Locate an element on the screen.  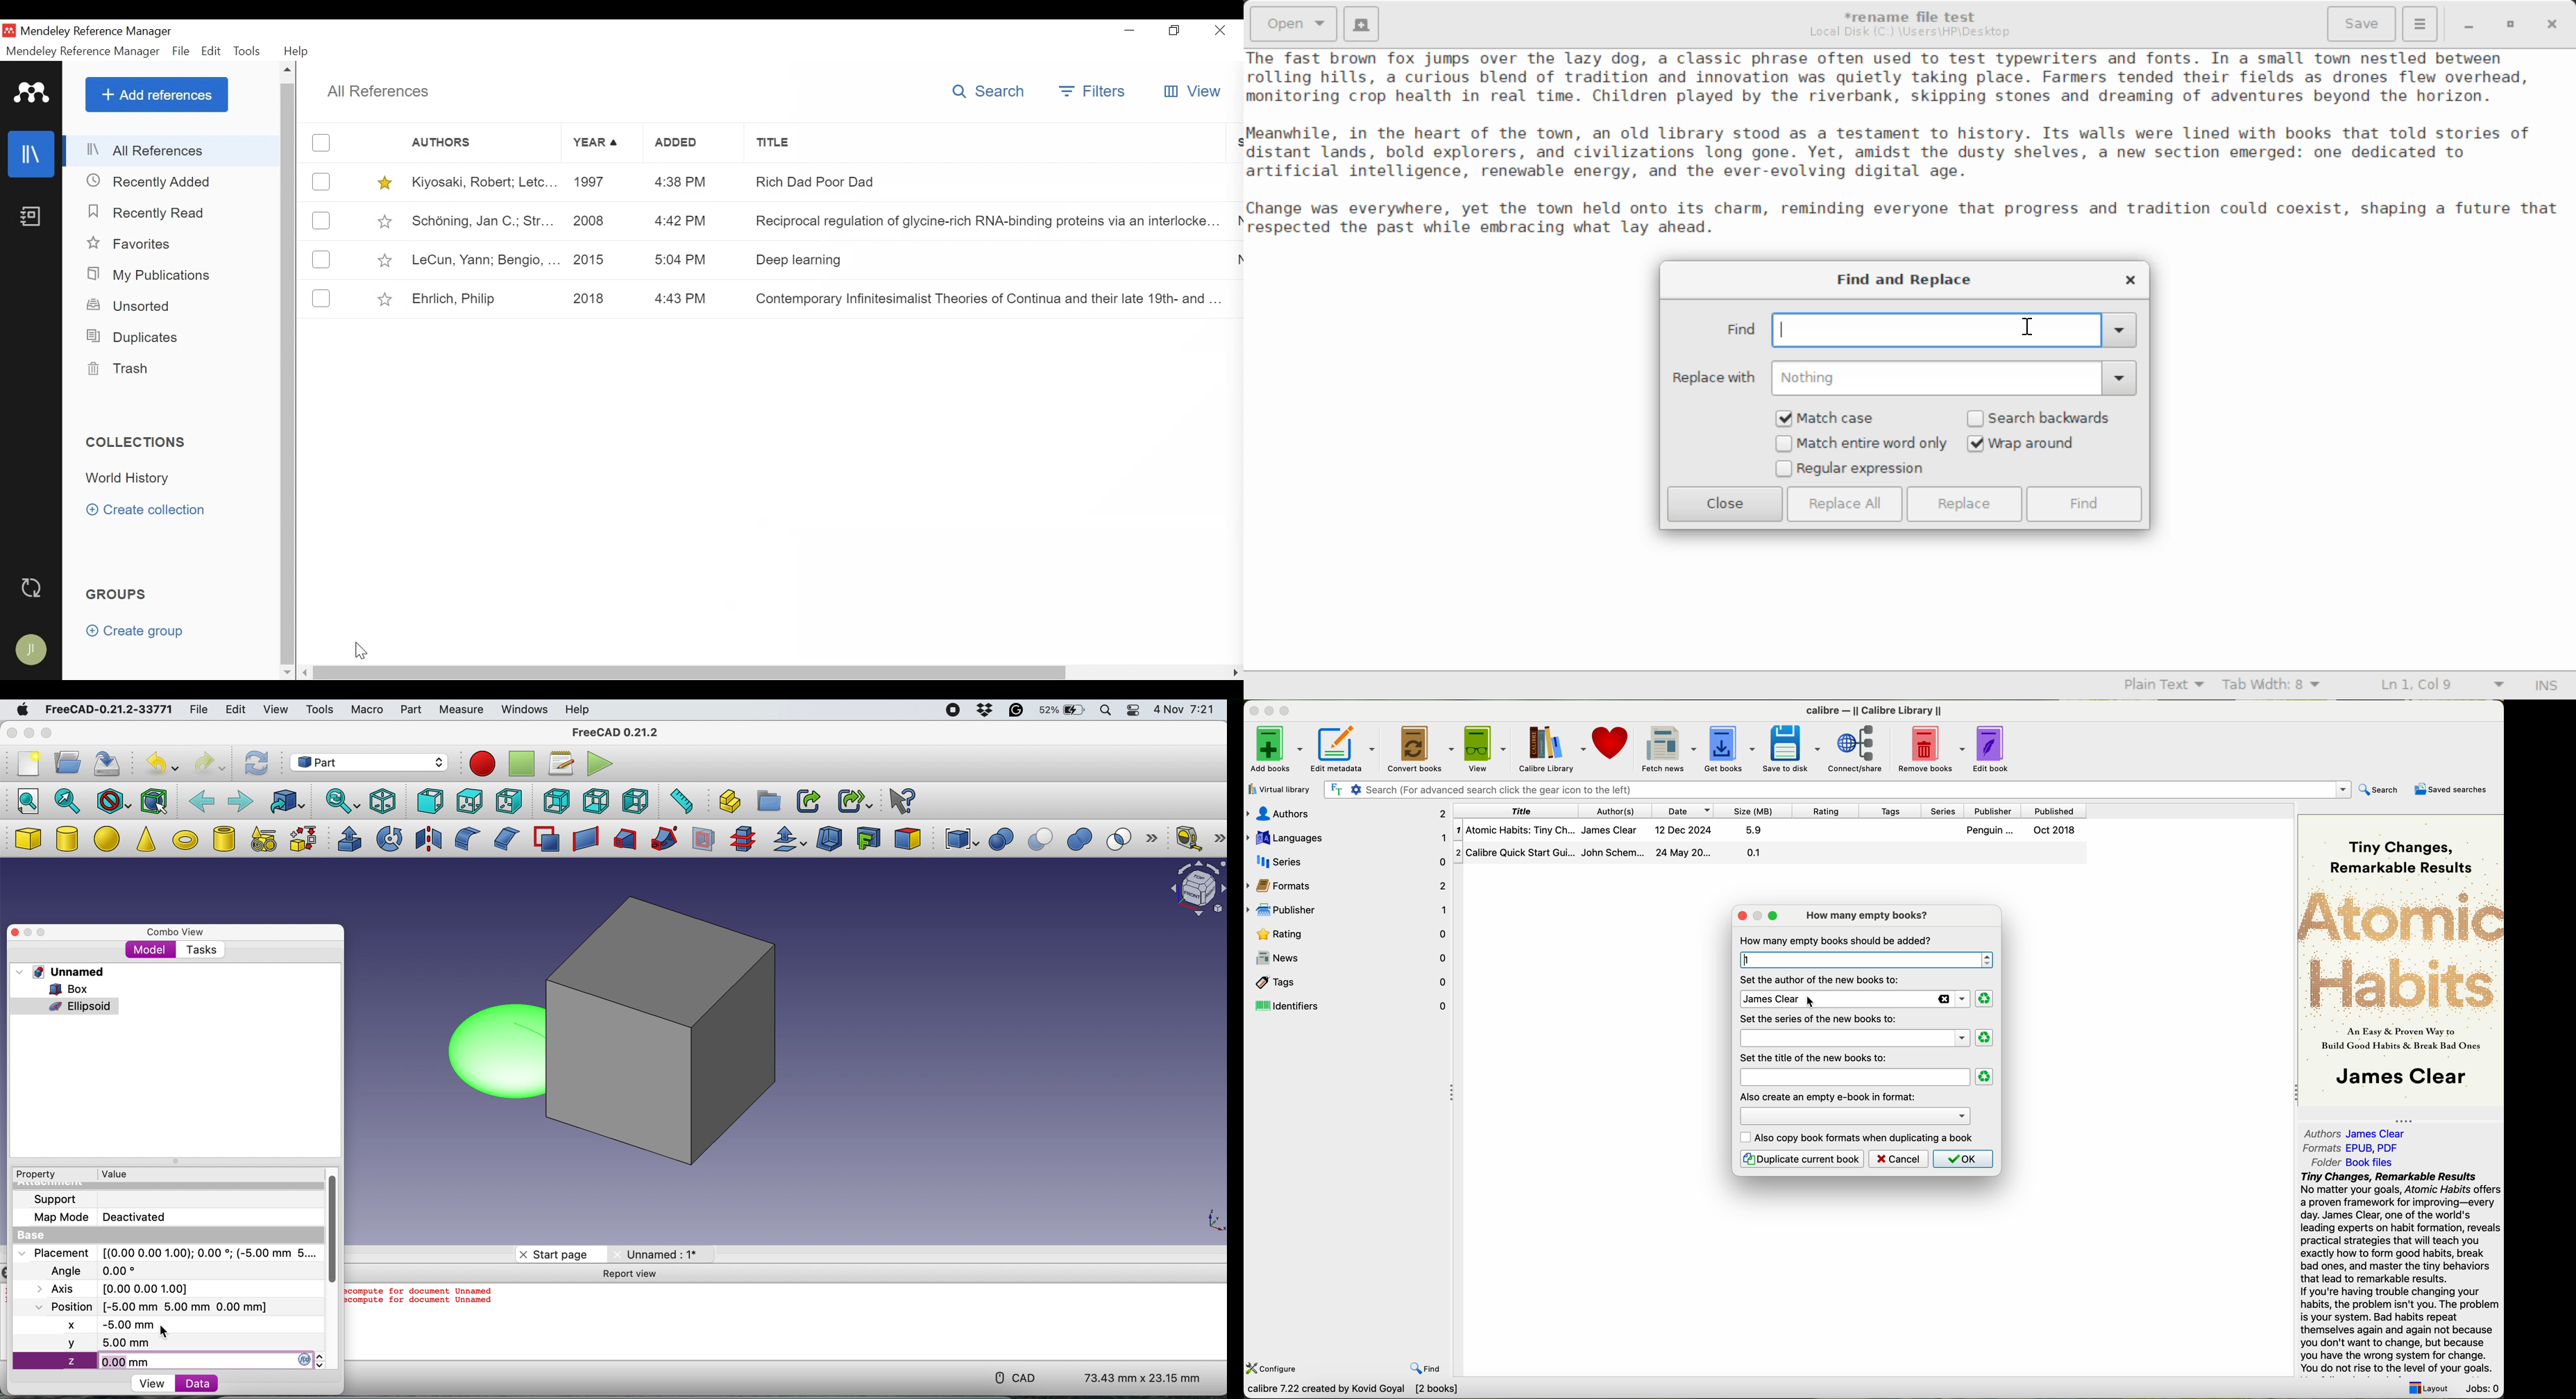
map mode is located at coordinates (58, 1219).